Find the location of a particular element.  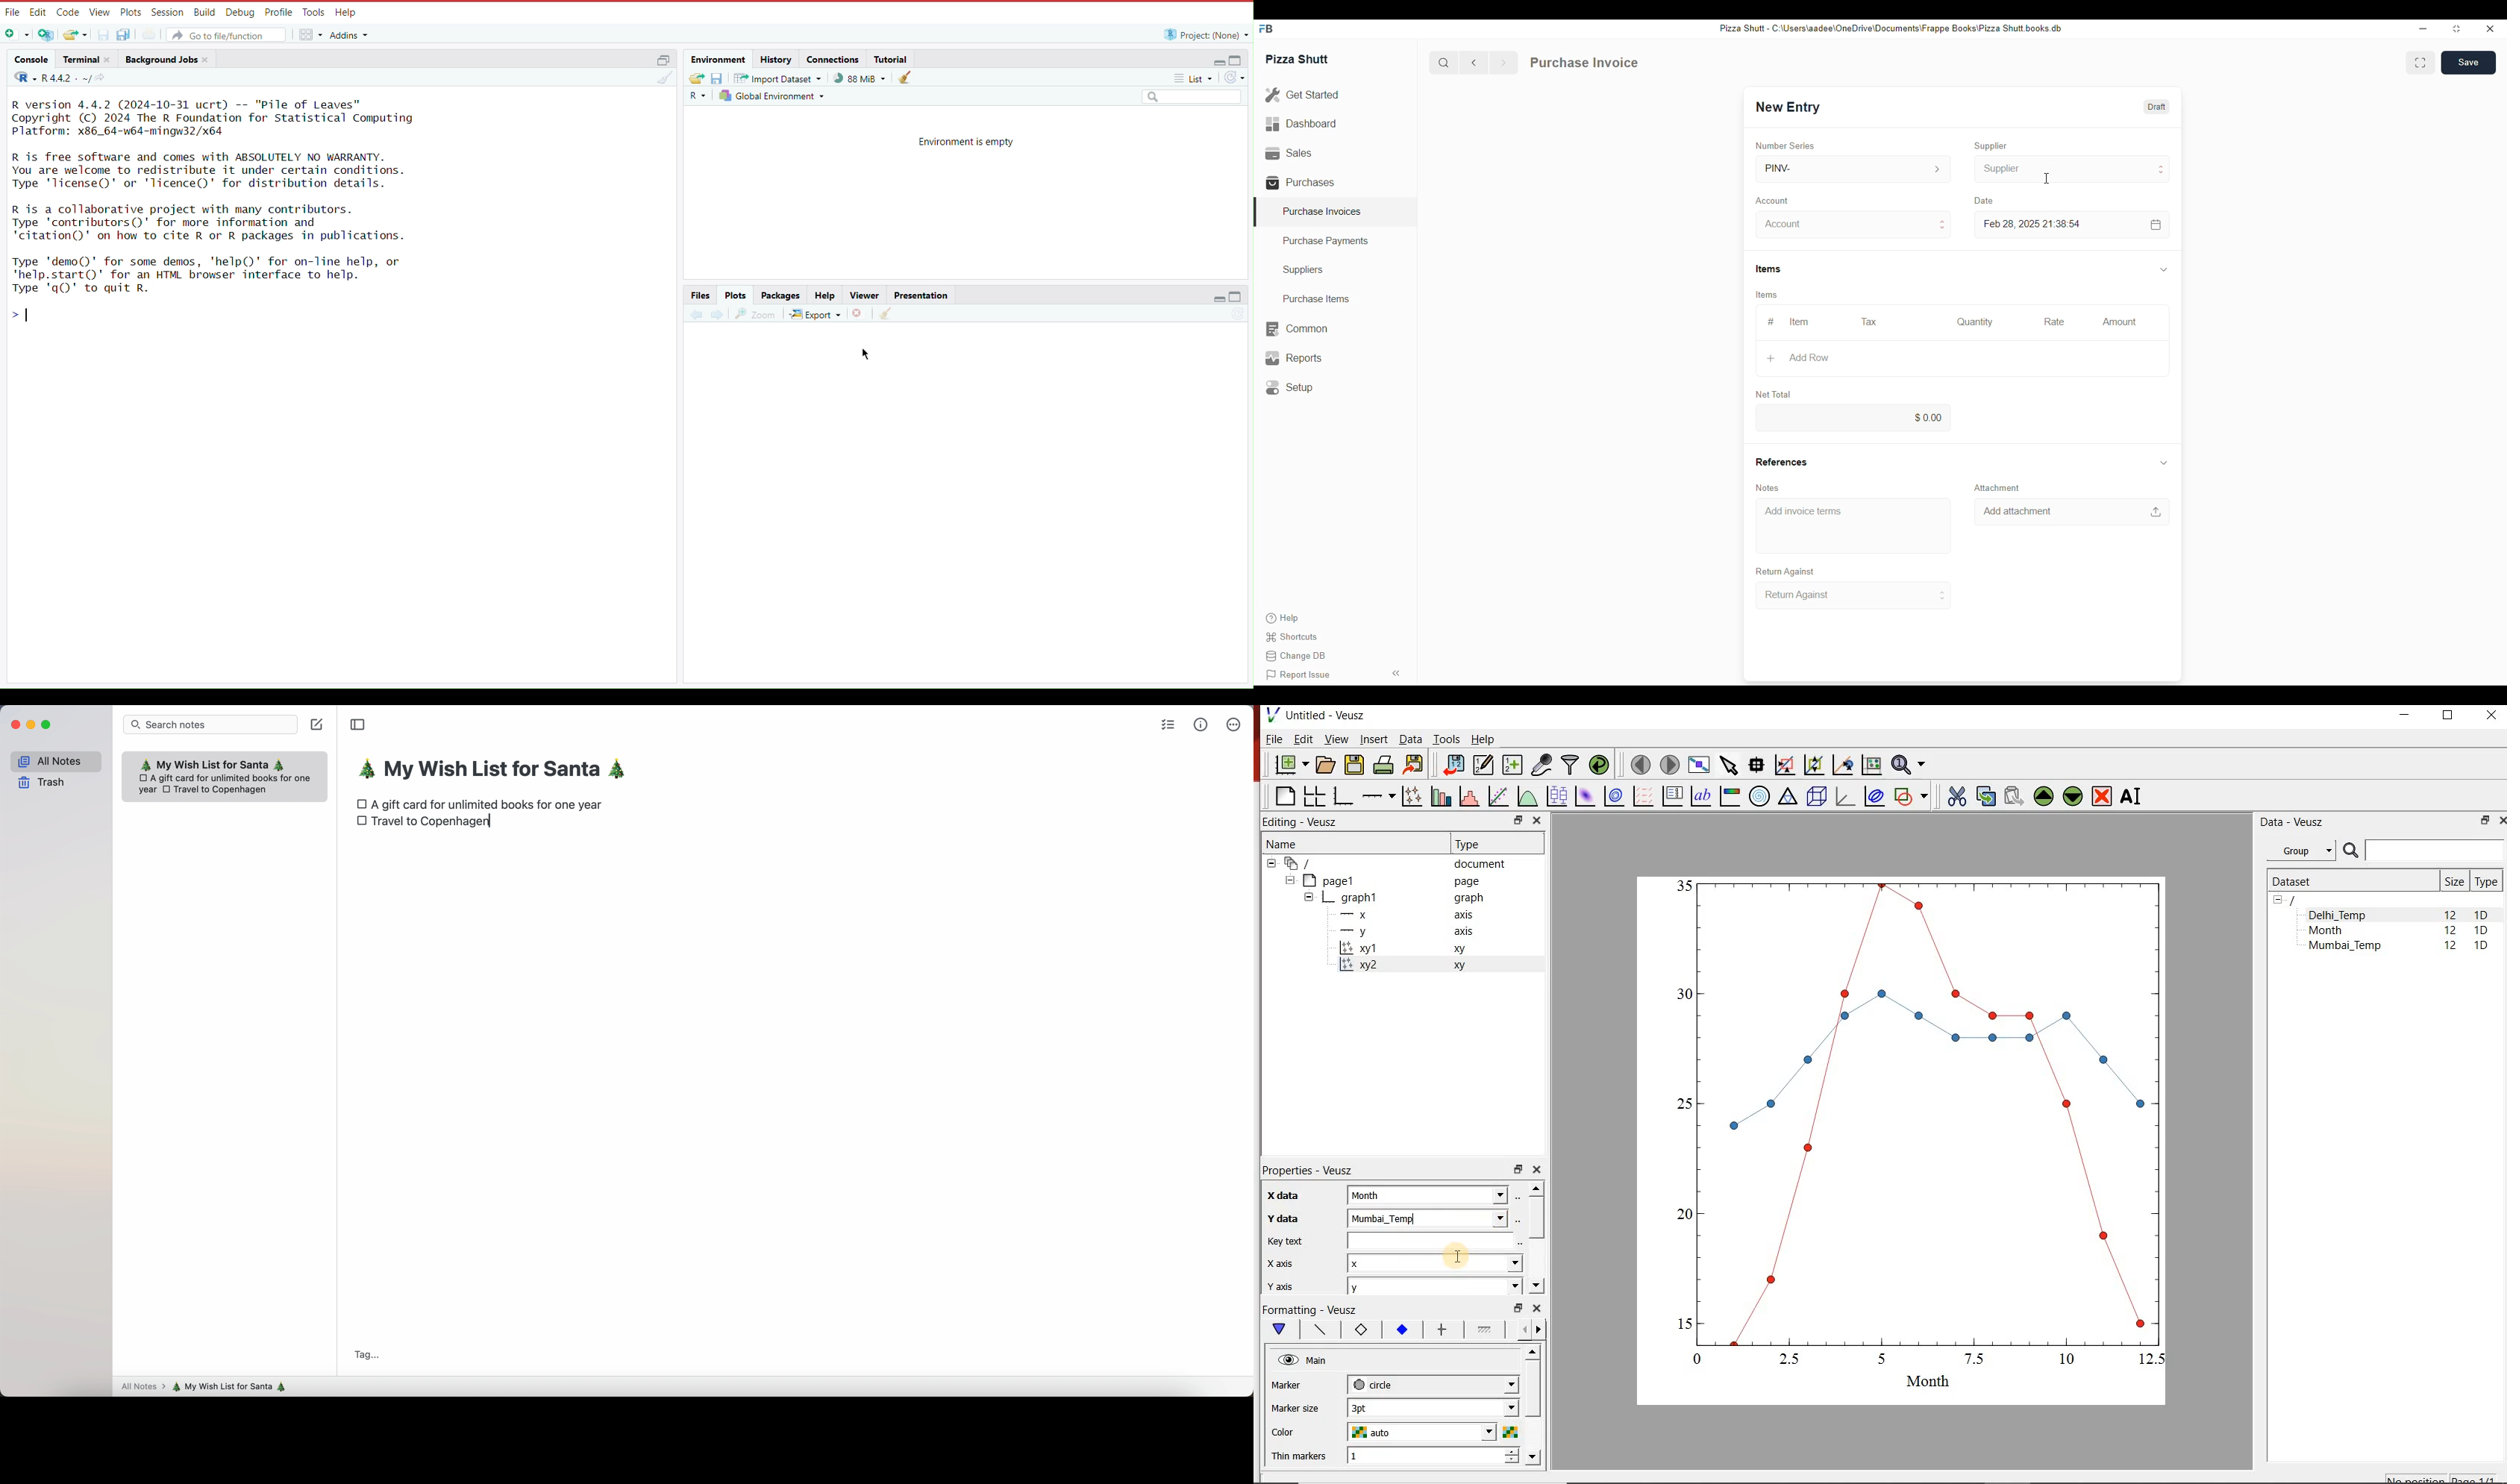

Save current document (Ctrl + S) is located at coordinates (103, 34).